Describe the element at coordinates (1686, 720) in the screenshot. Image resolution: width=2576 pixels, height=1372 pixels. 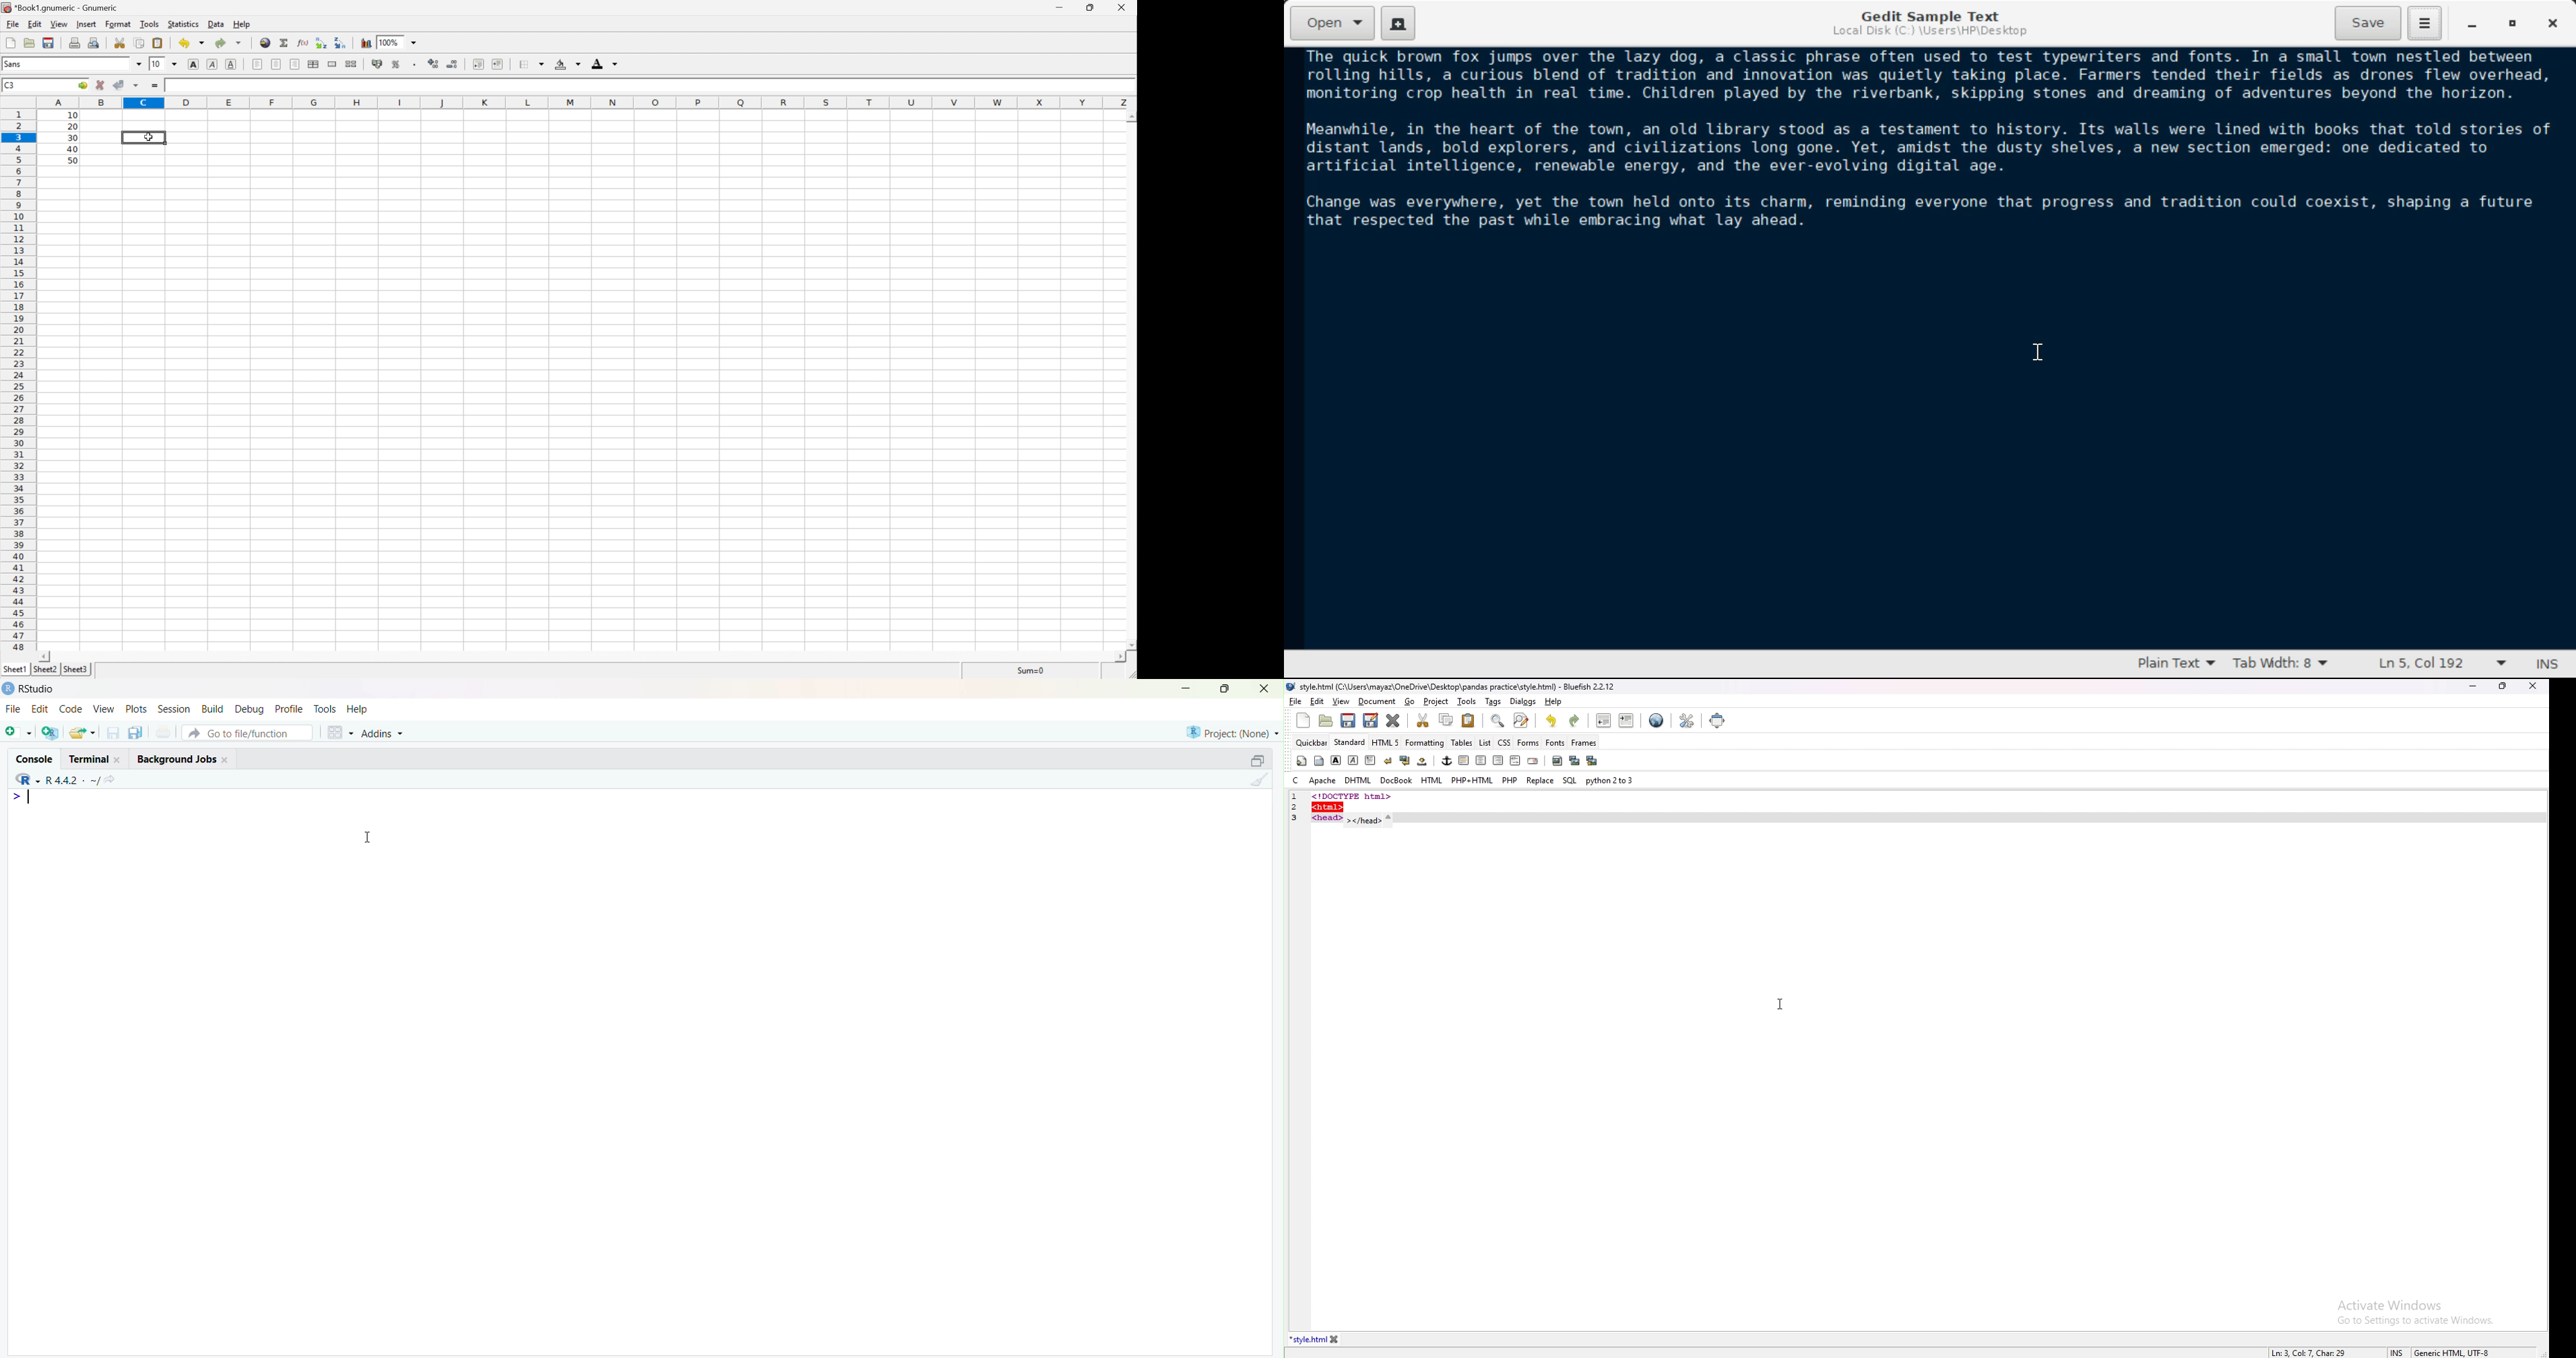
I see `edit preference` at that location.